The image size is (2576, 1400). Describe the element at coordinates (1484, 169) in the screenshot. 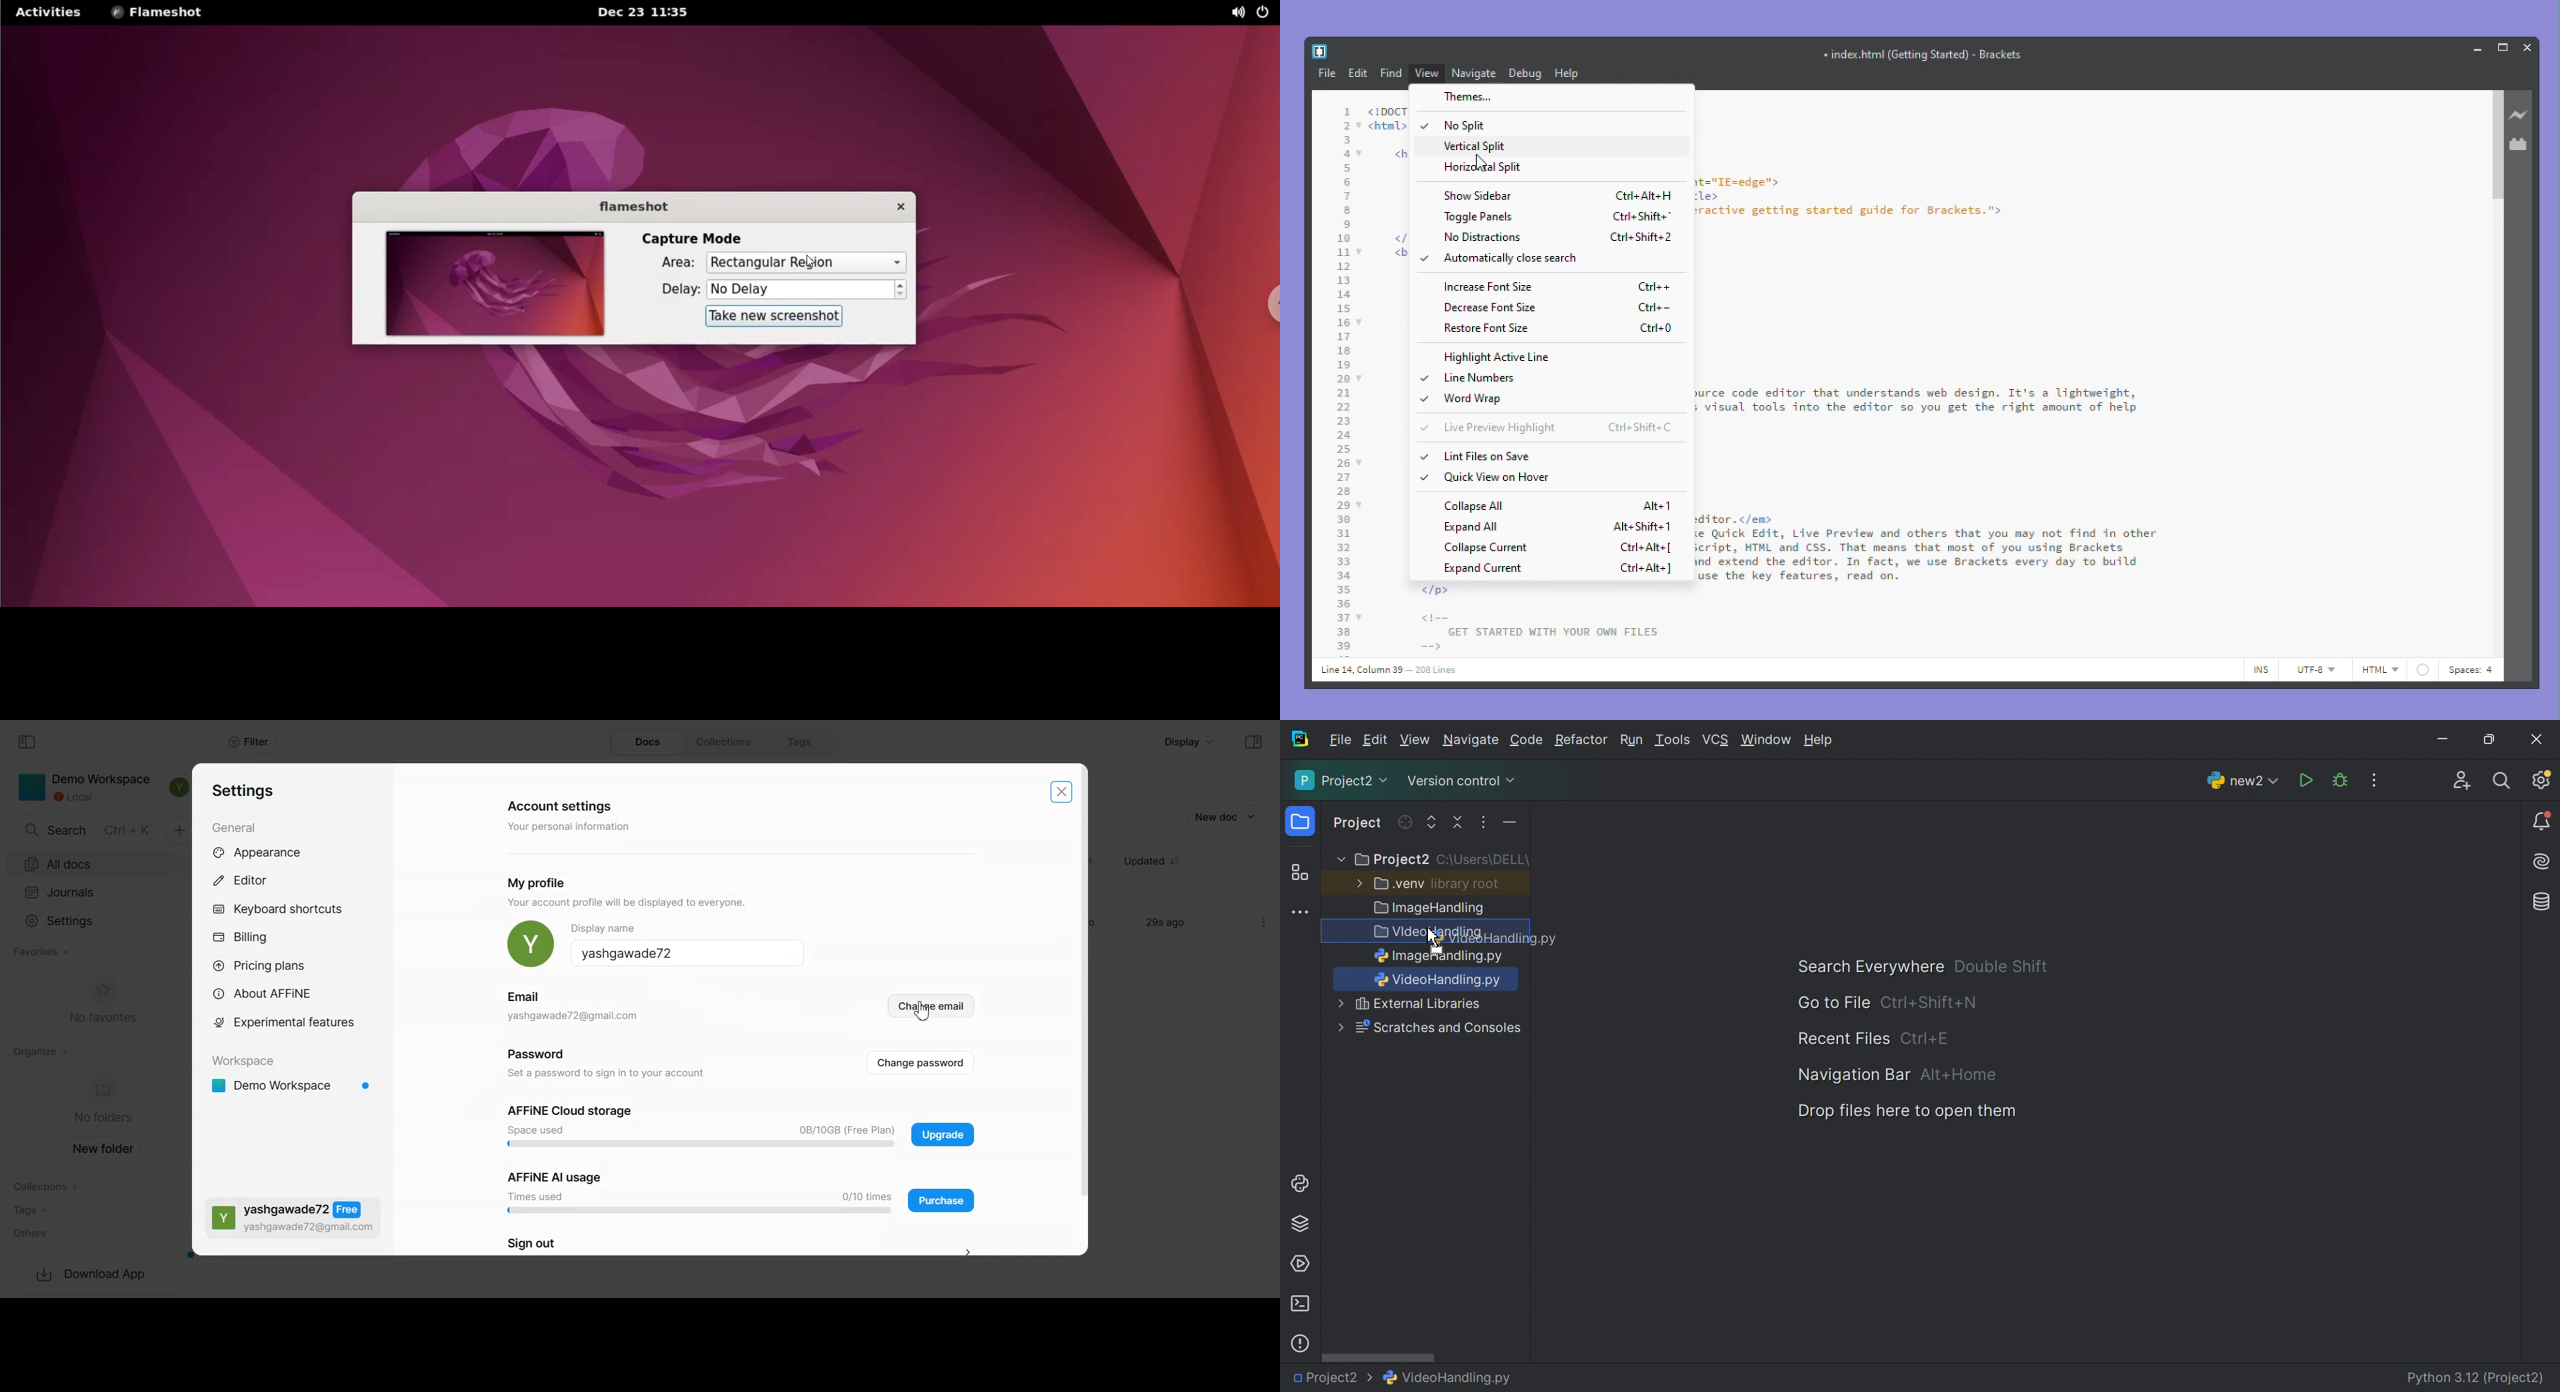

I see `Horizontal split` at that location.